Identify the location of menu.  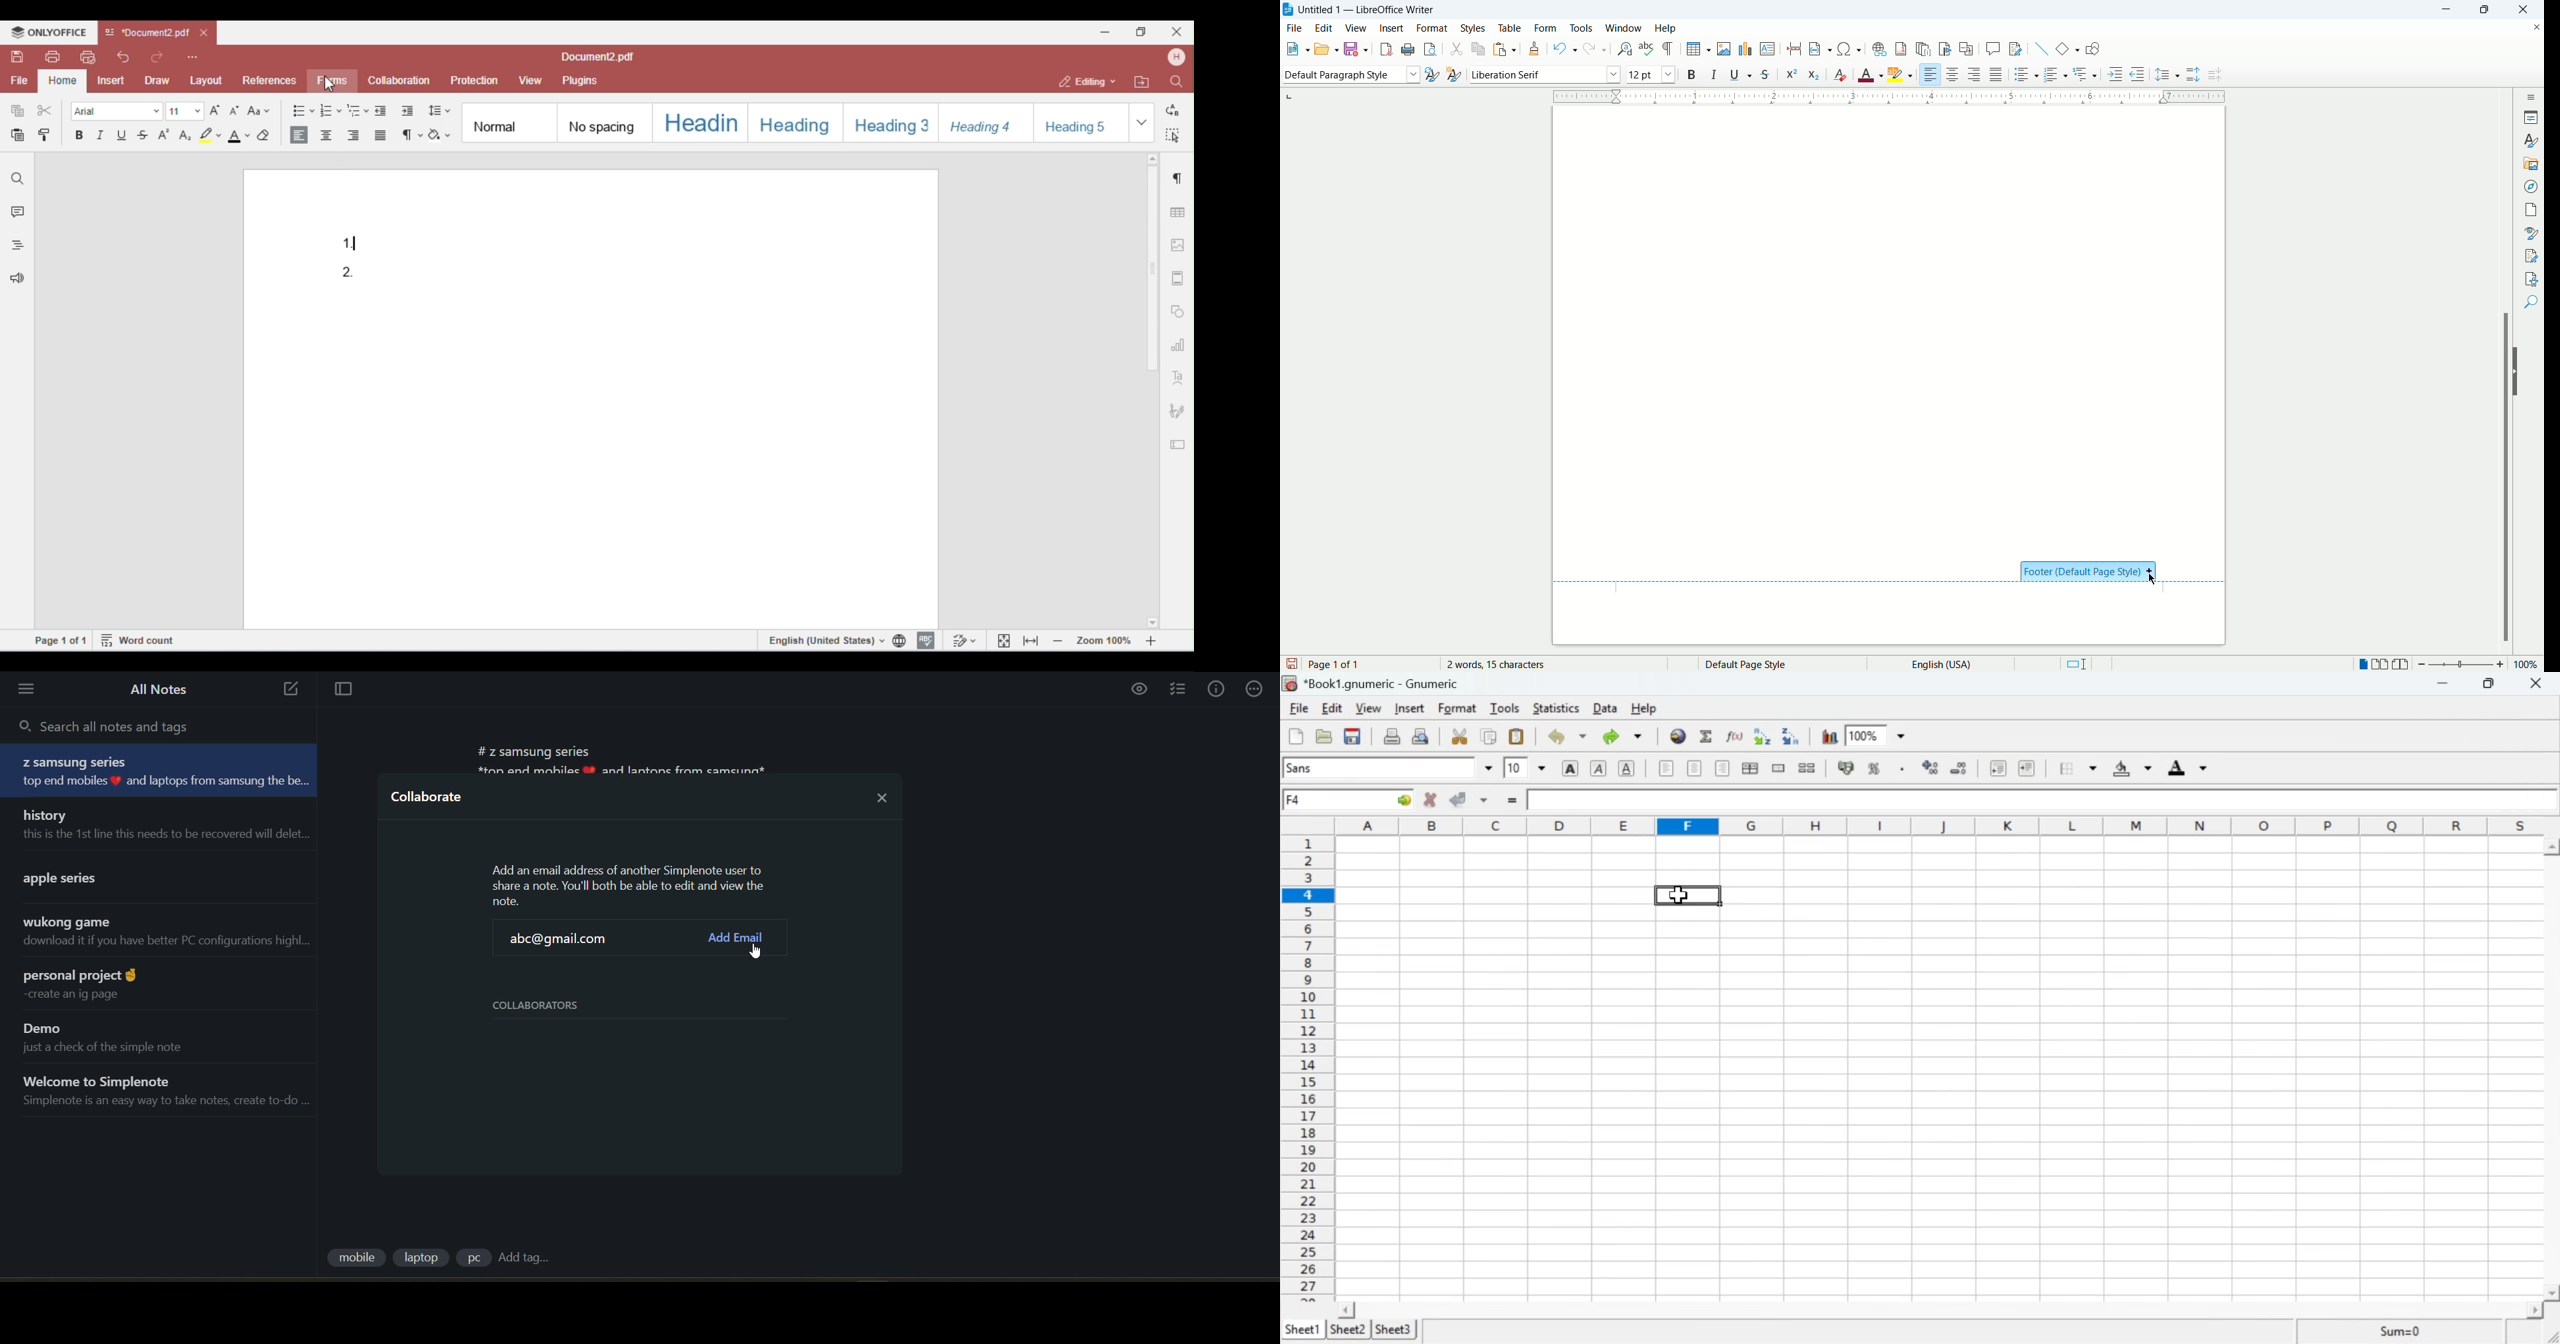
(31, 689).